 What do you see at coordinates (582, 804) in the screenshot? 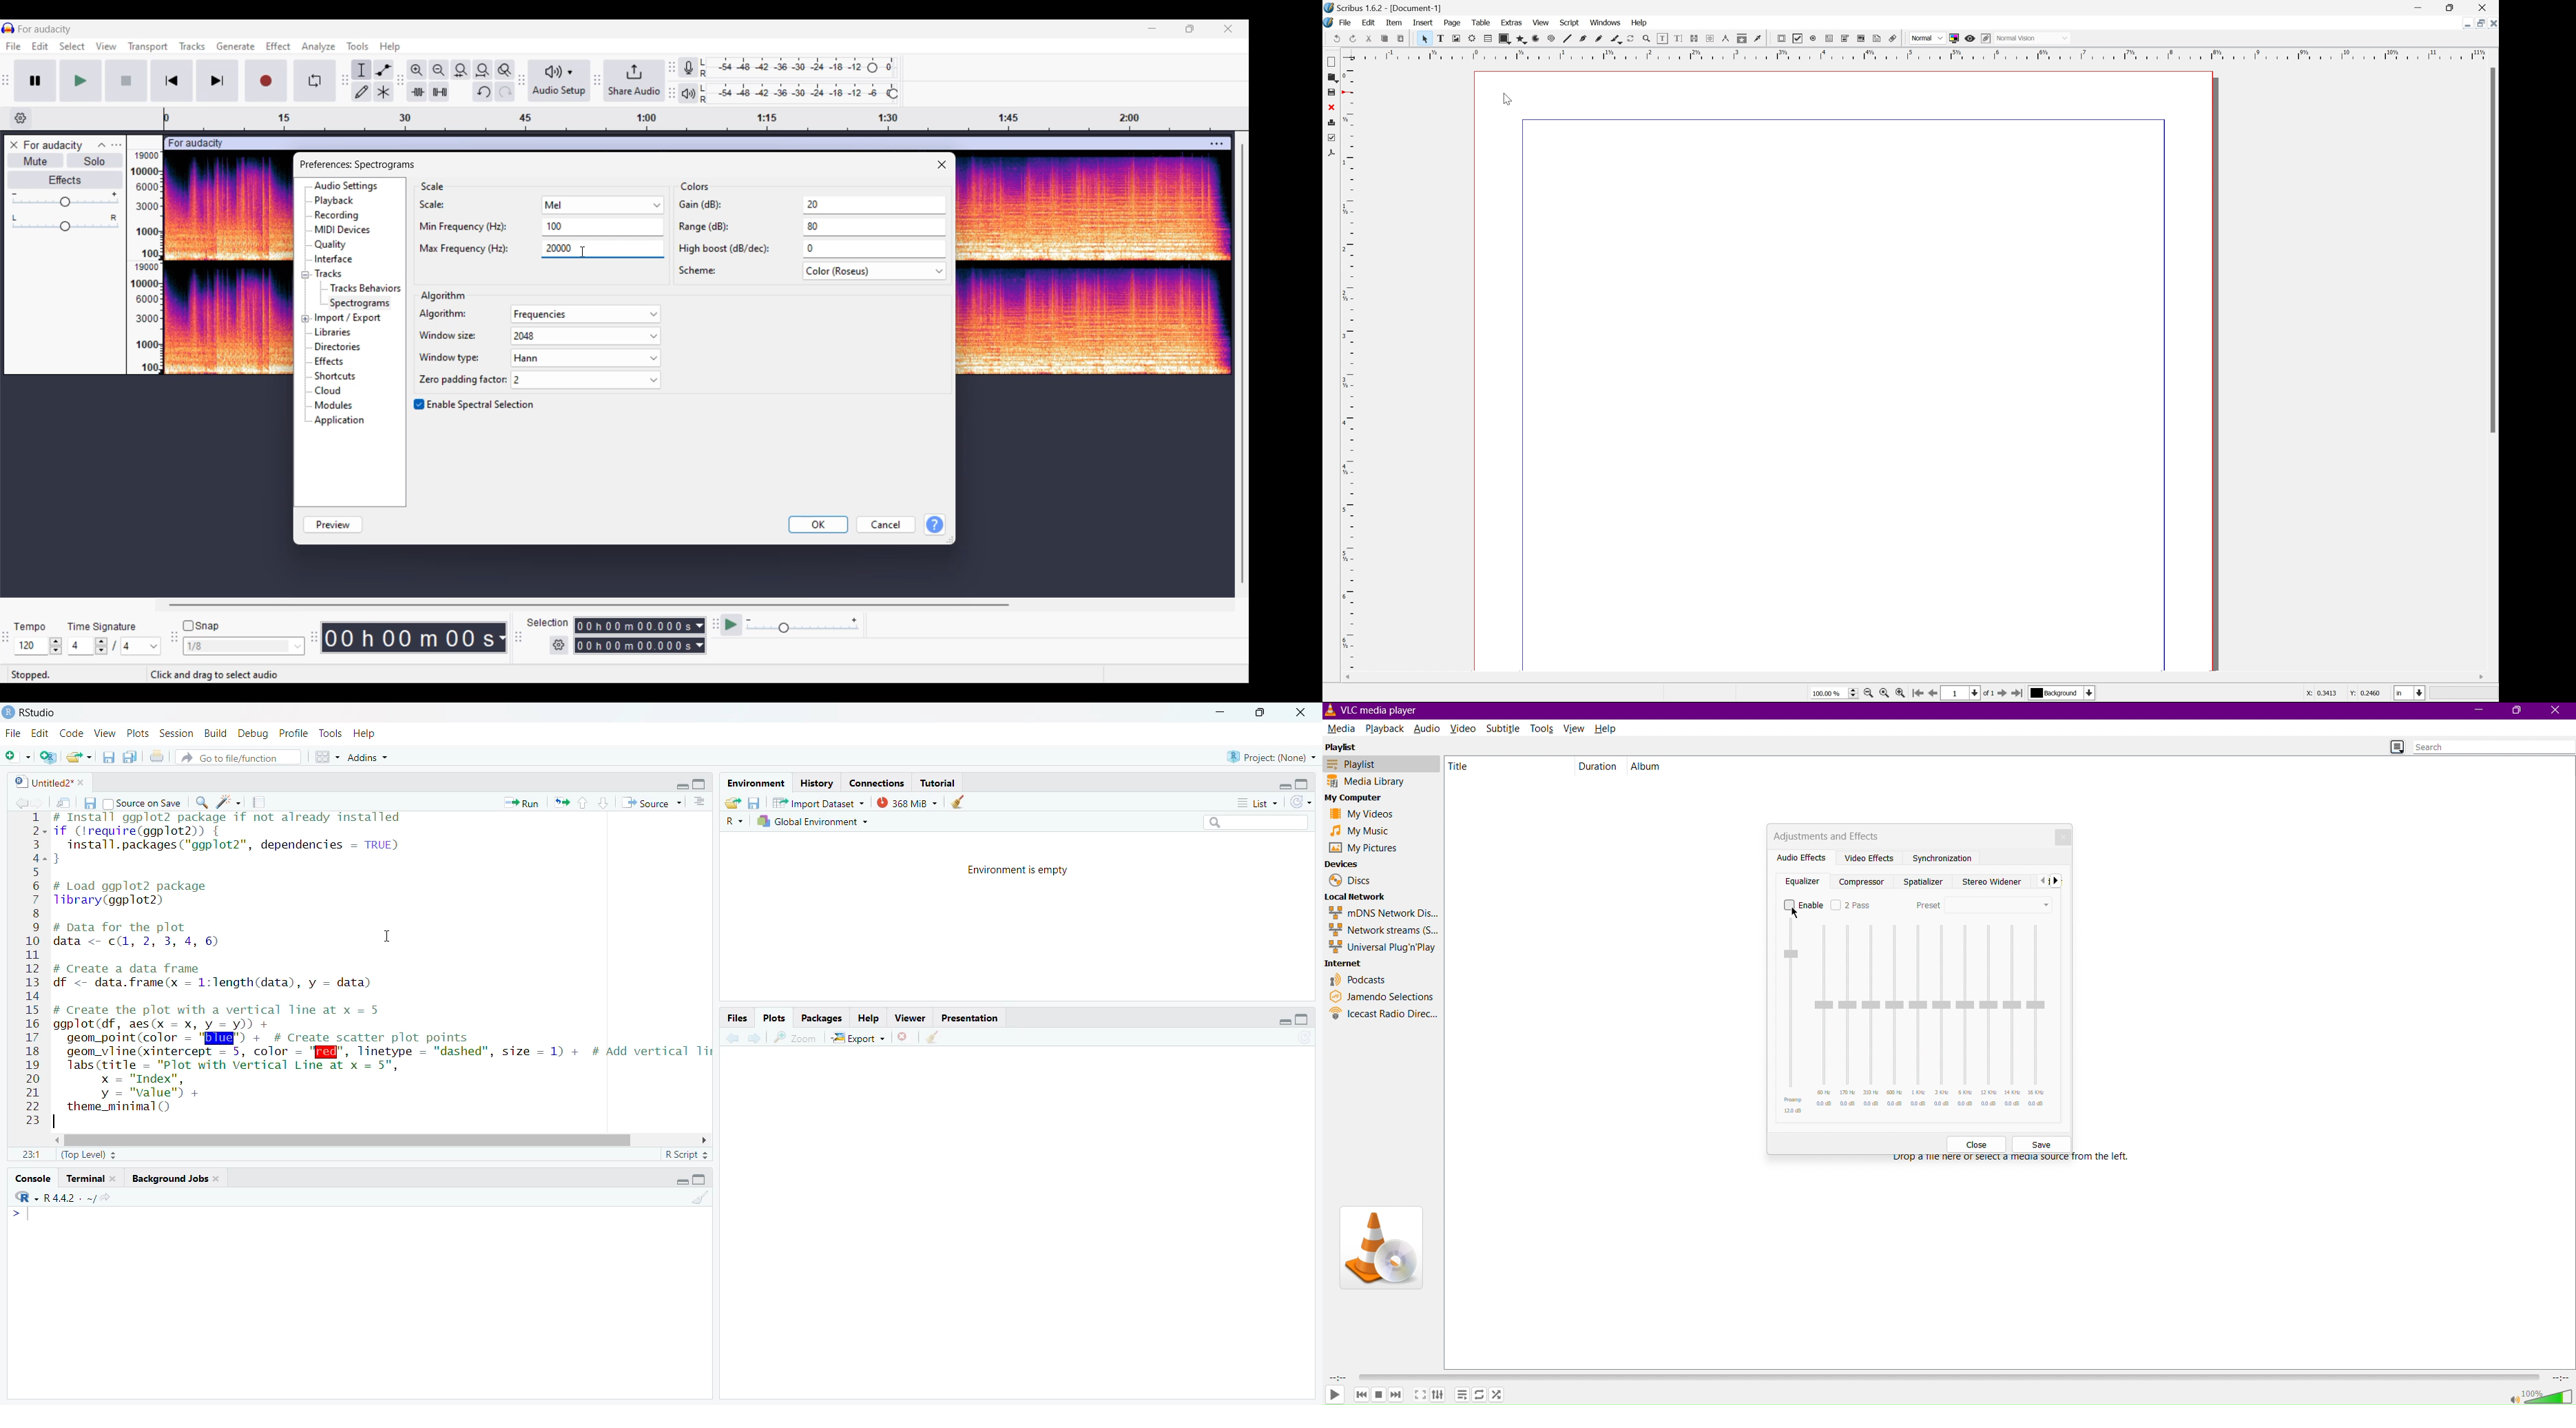
I see `upward` at bounding box center [582, 804].